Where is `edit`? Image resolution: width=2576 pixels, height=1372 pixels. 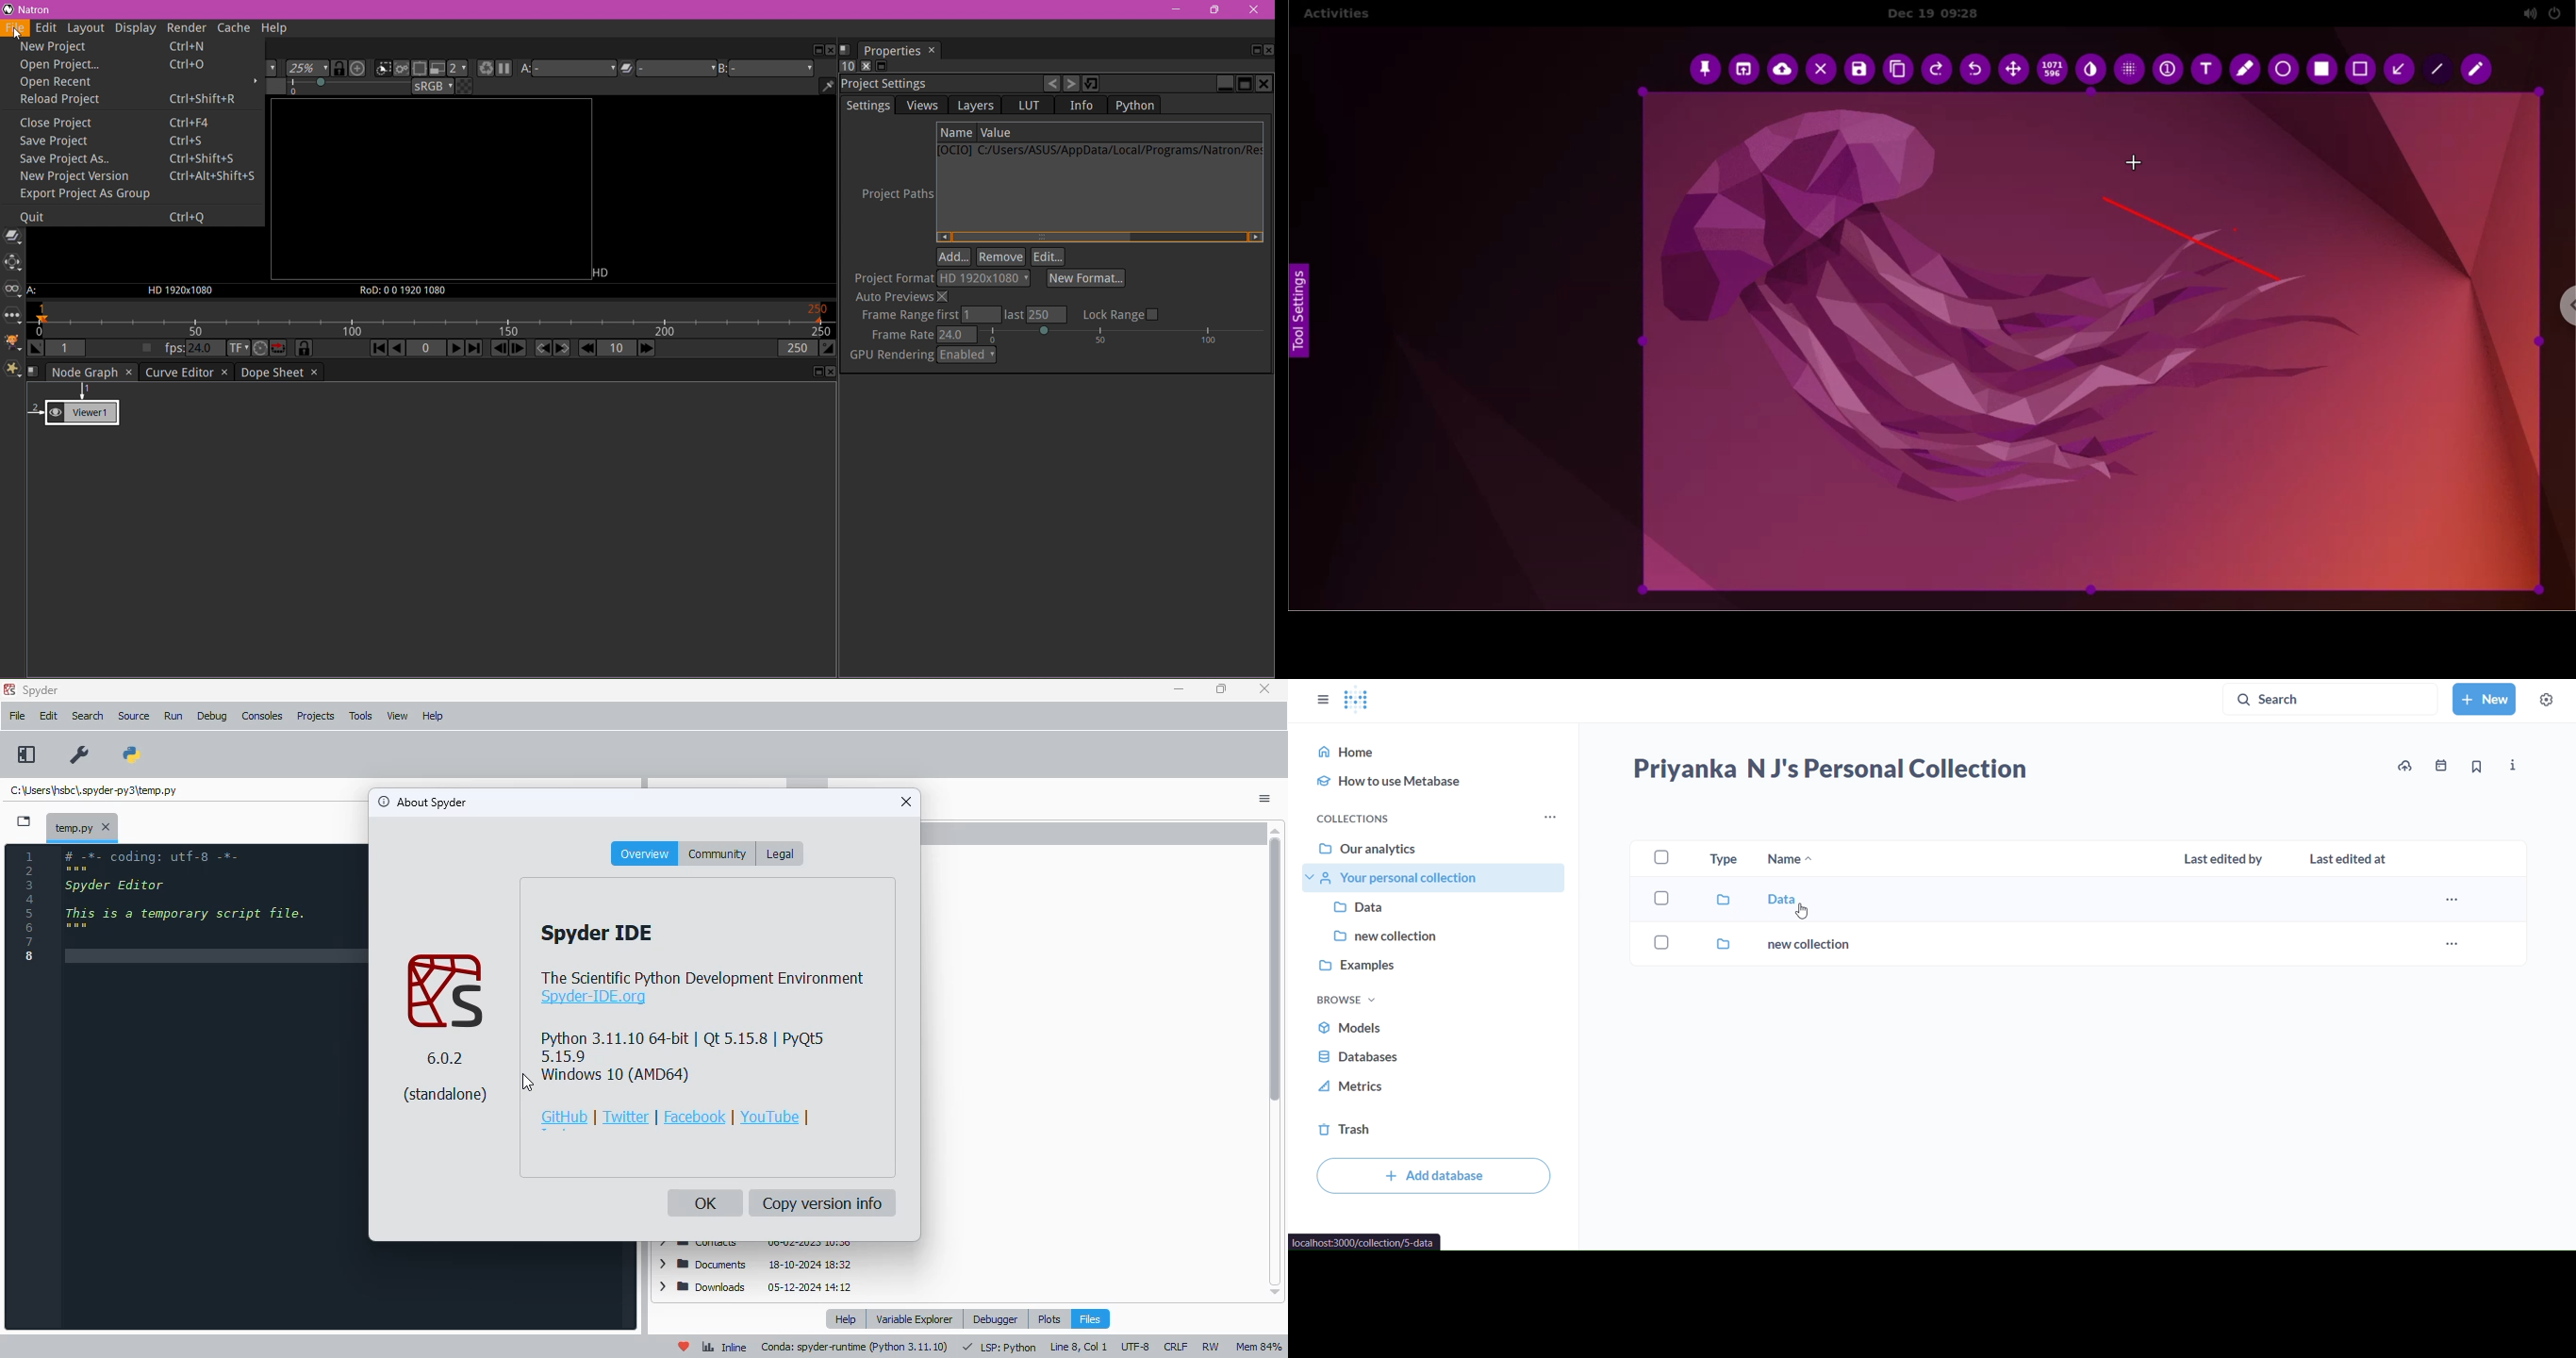
edit is located at coordinates (48, 716).